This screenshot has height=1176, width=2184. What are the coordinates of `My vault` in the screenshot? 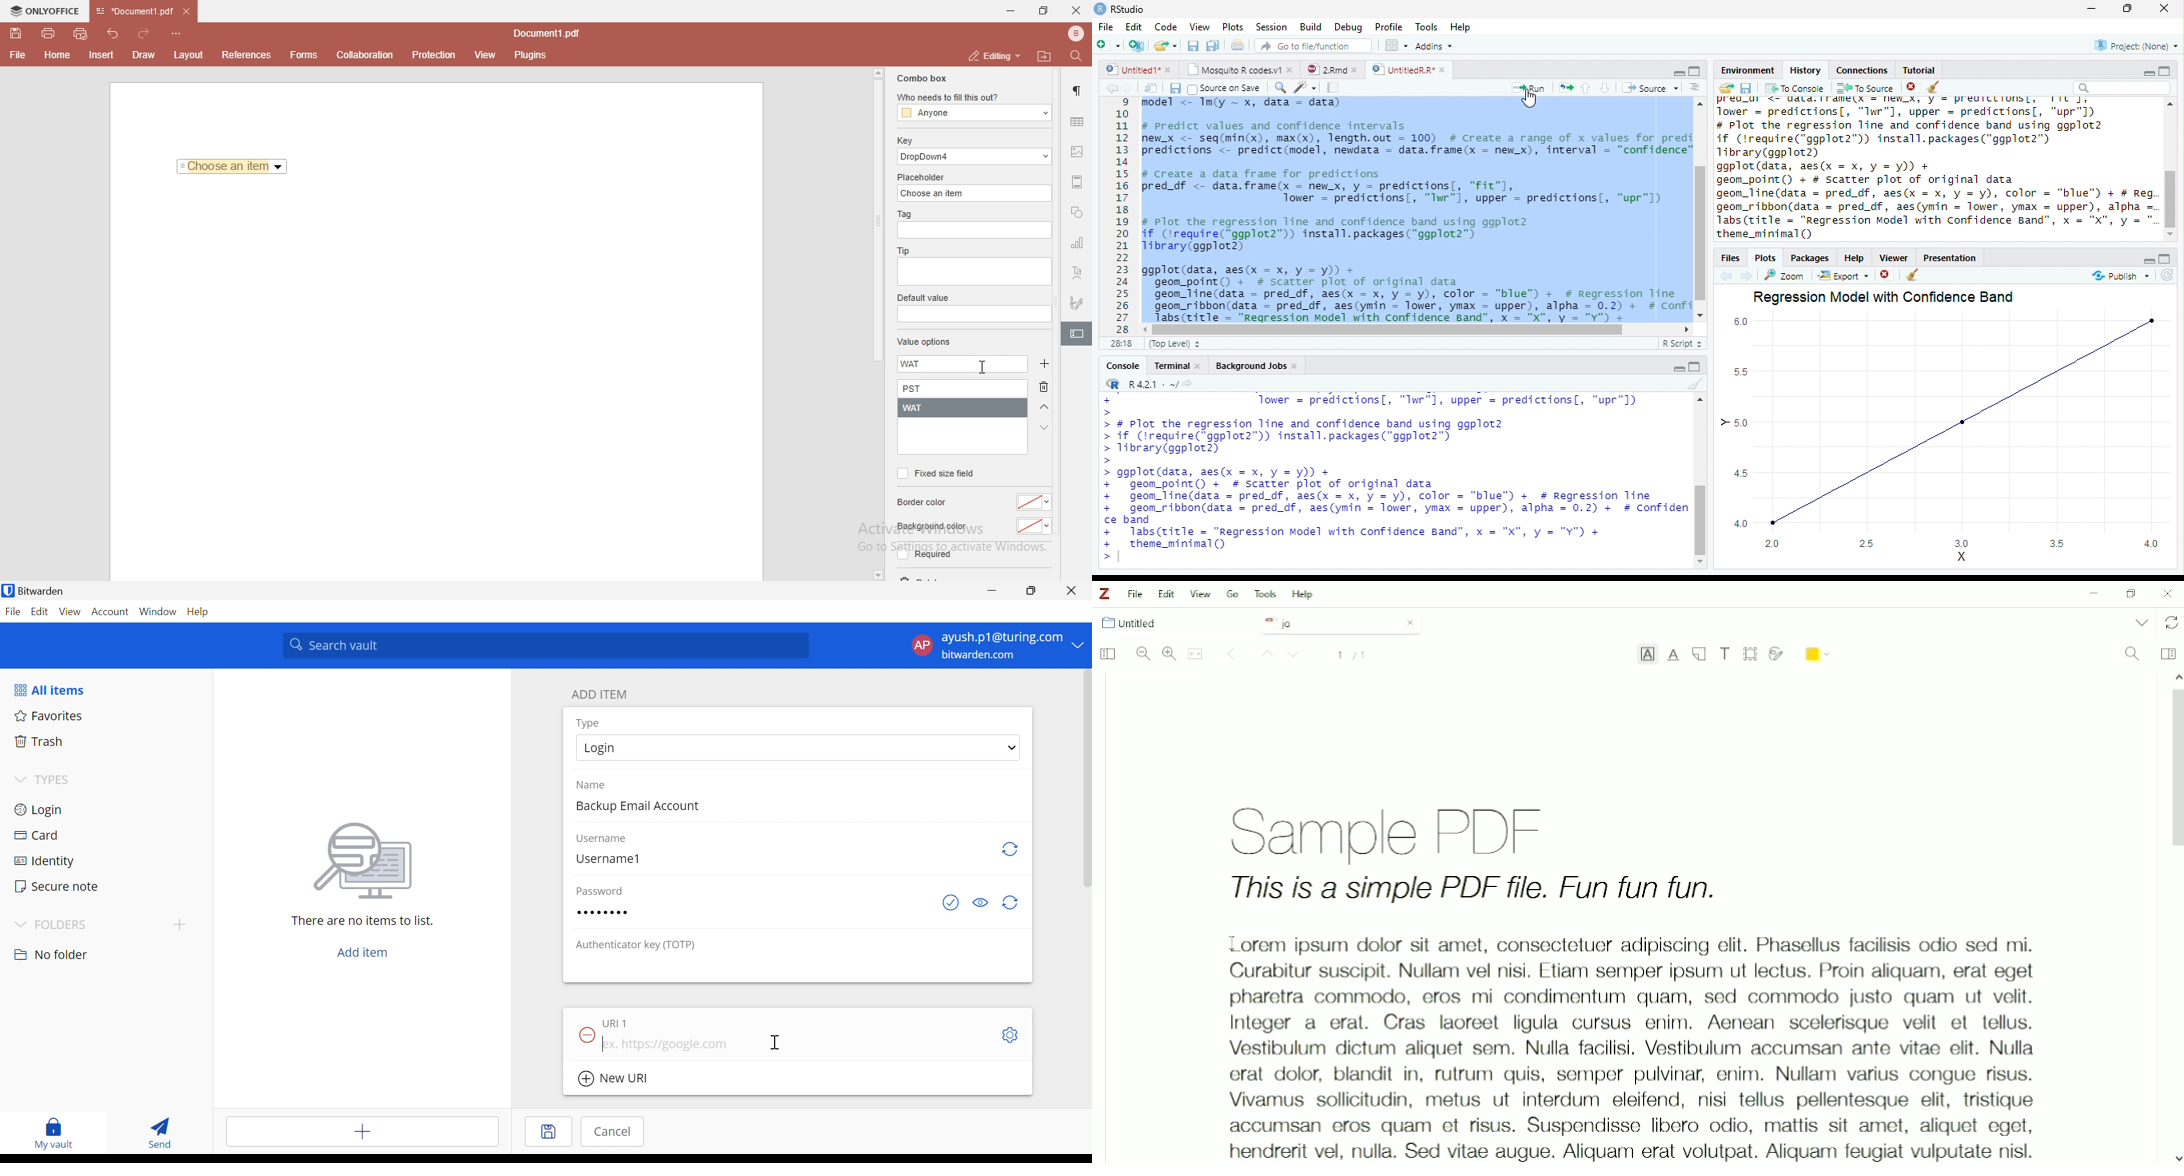 It's located at (53, 1134).